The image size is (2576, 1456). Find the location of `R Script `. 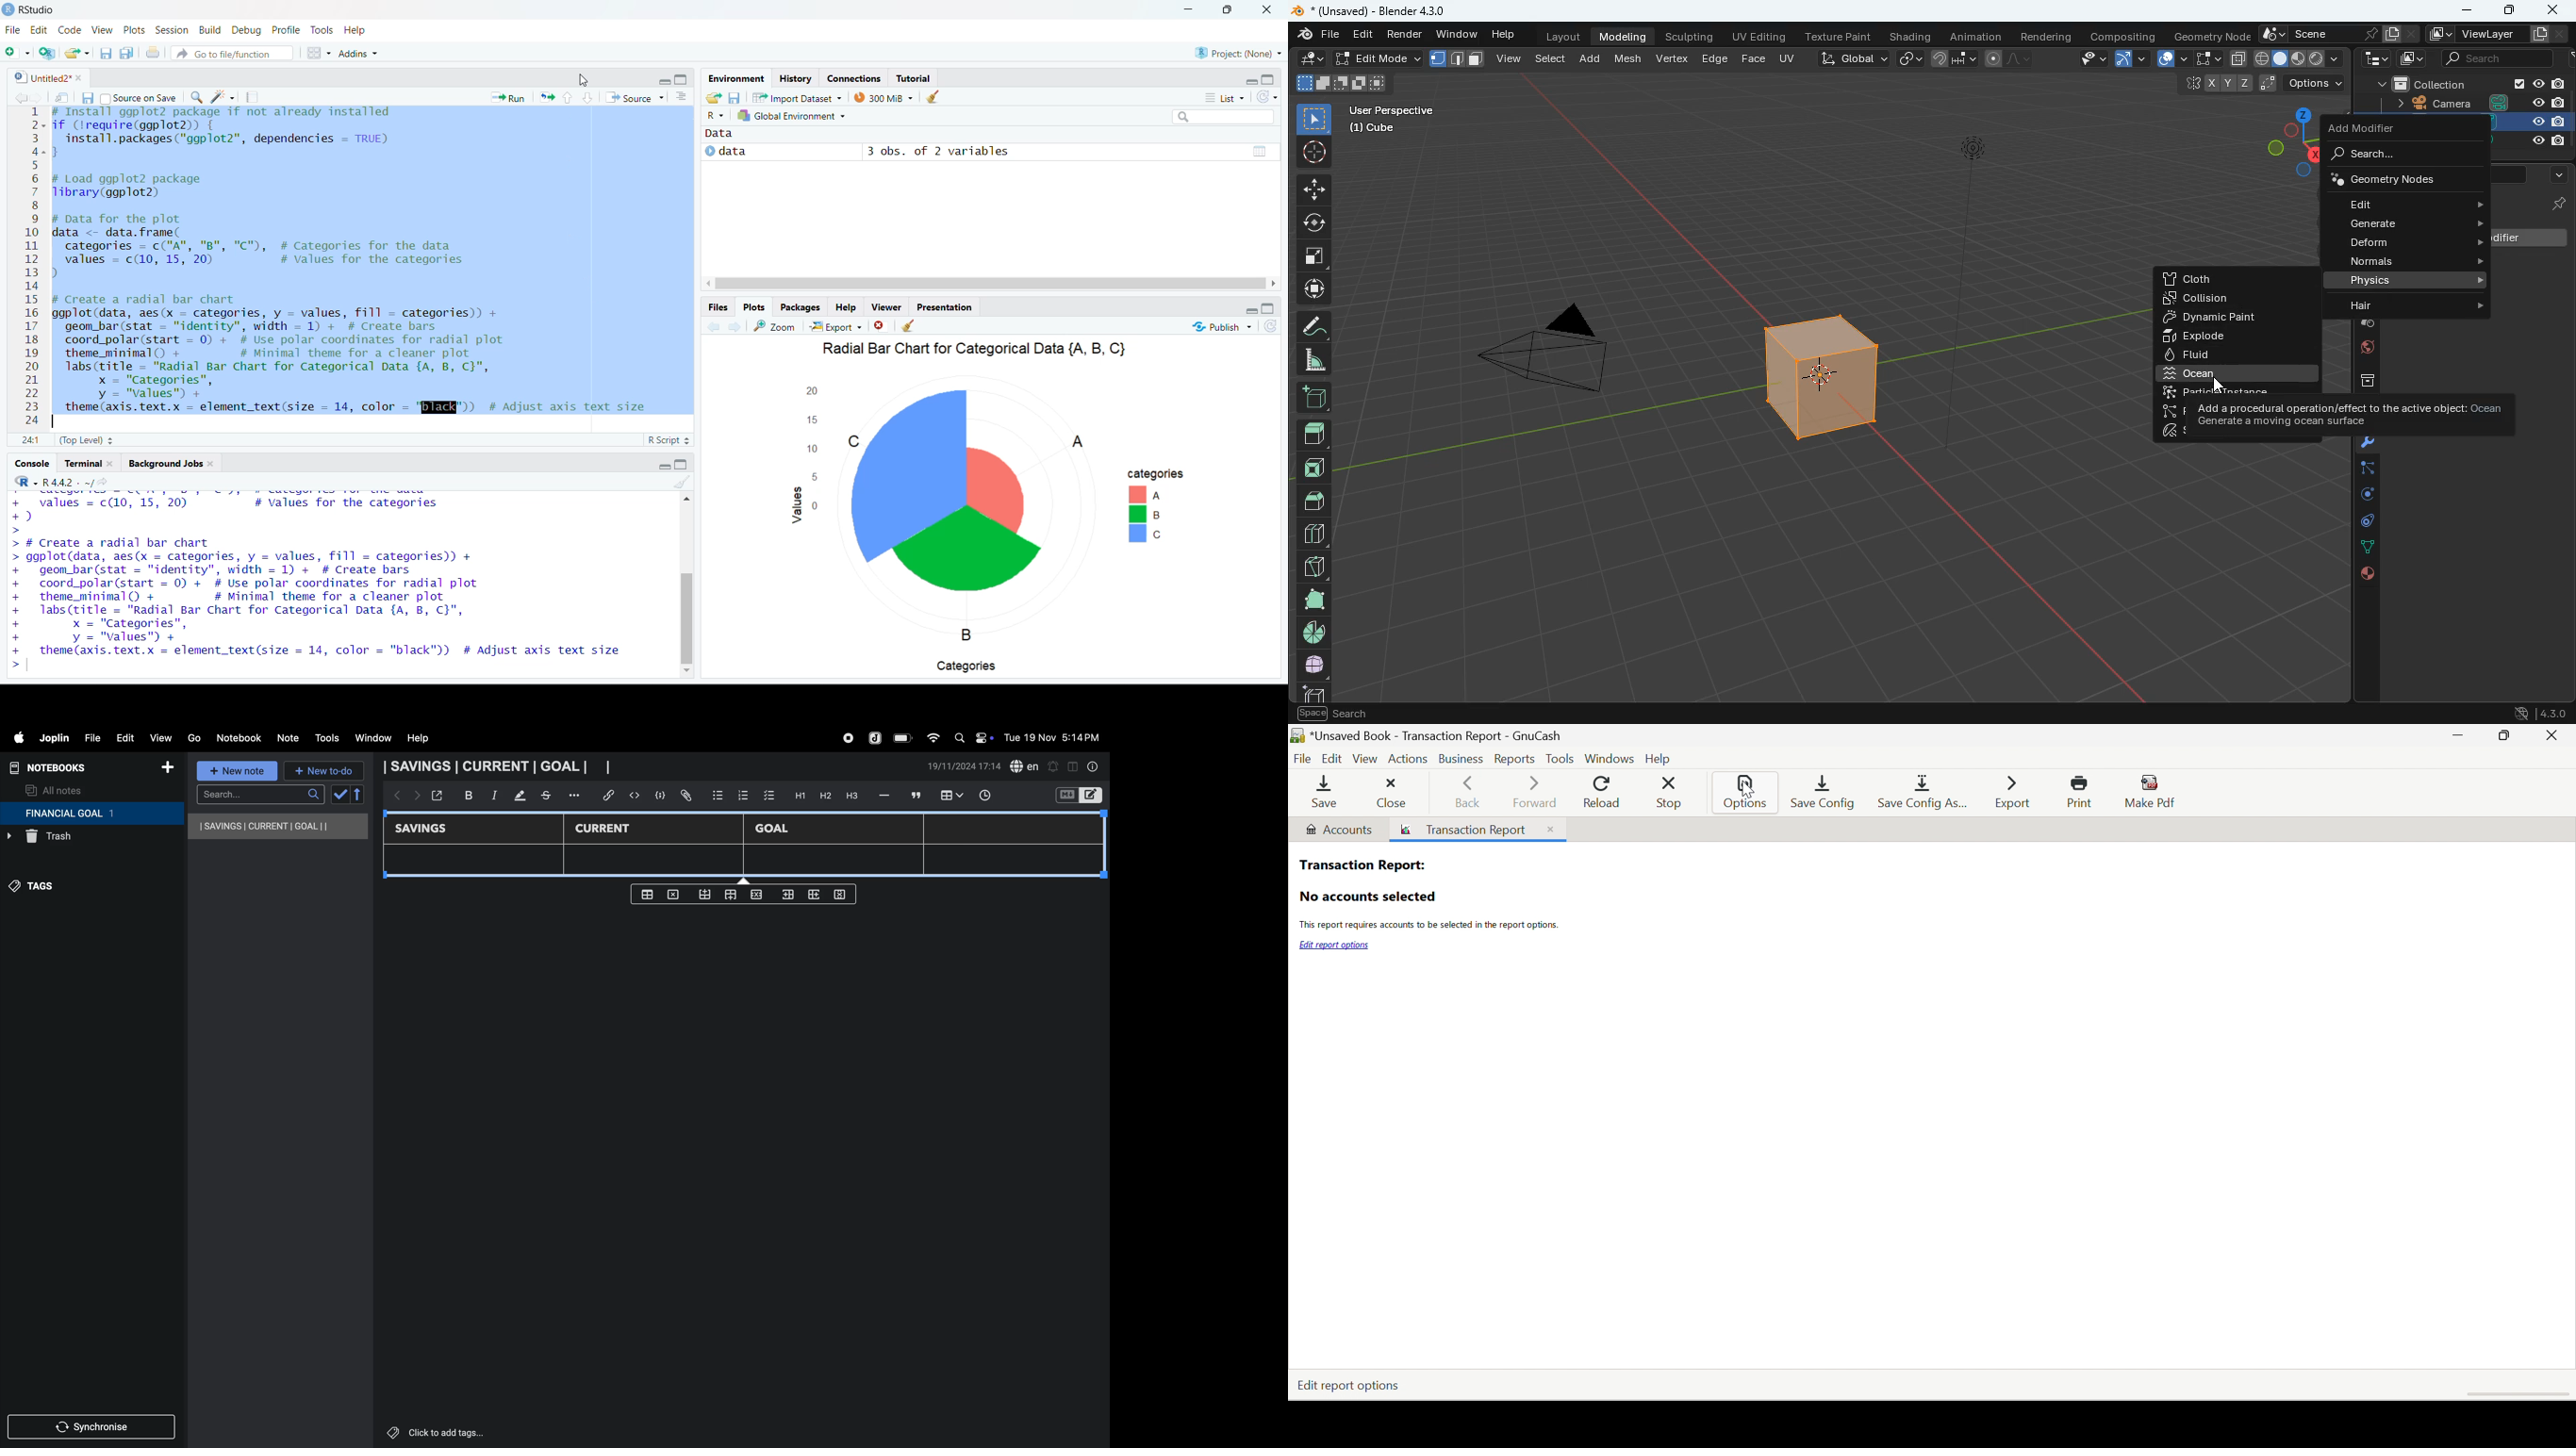

R Script  is located at coordinates (663, 440).